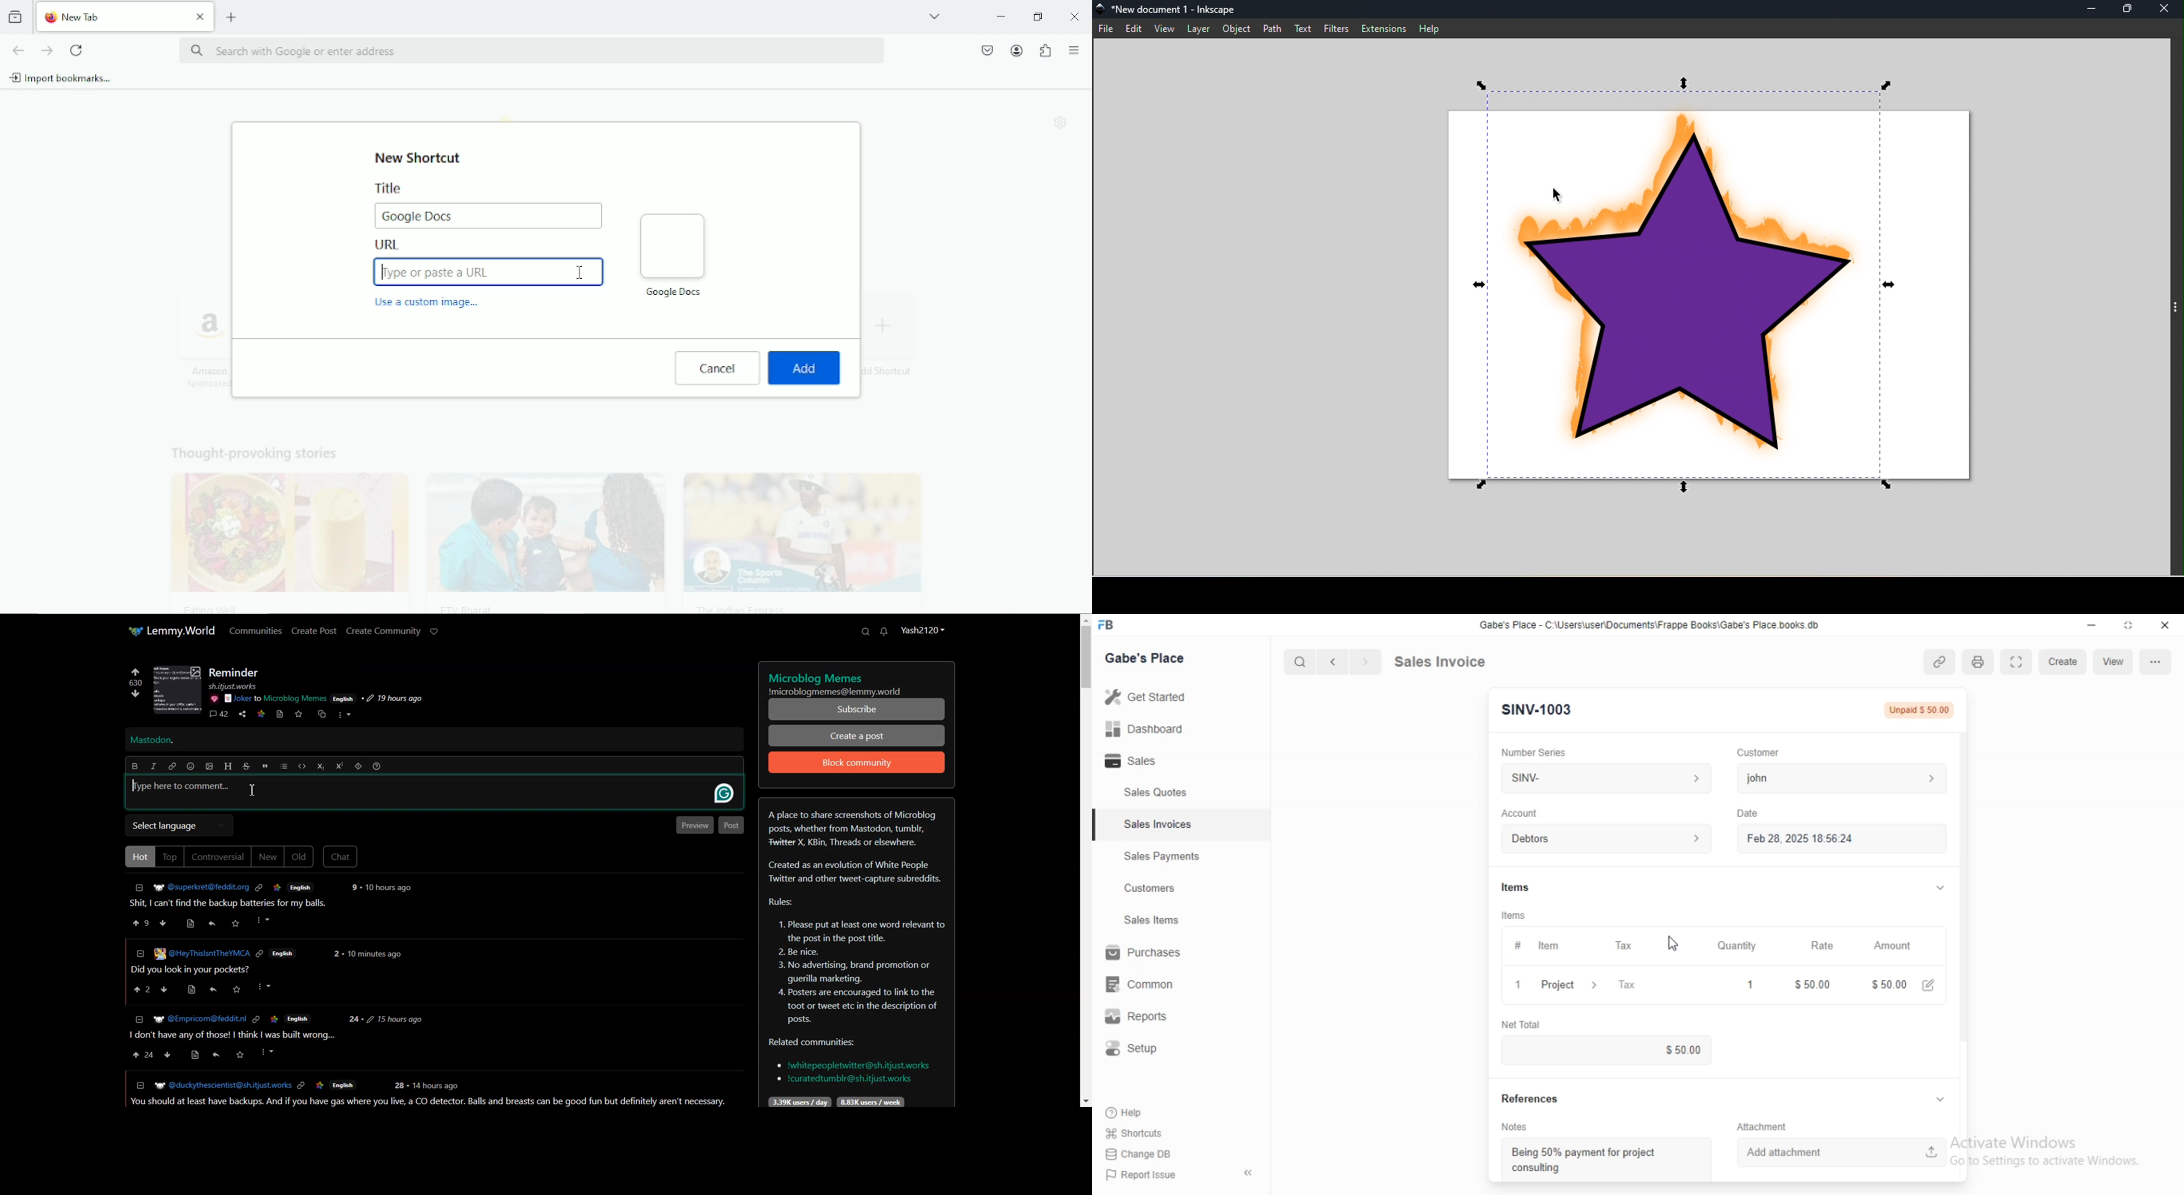 This screenshot has height=1204, width=2184. I want to click on You should at least have backups. And if you have gas where you live, a CO detector. Balls and breasts can be good fun but definitely aren't necessary., so click(431, 1102).